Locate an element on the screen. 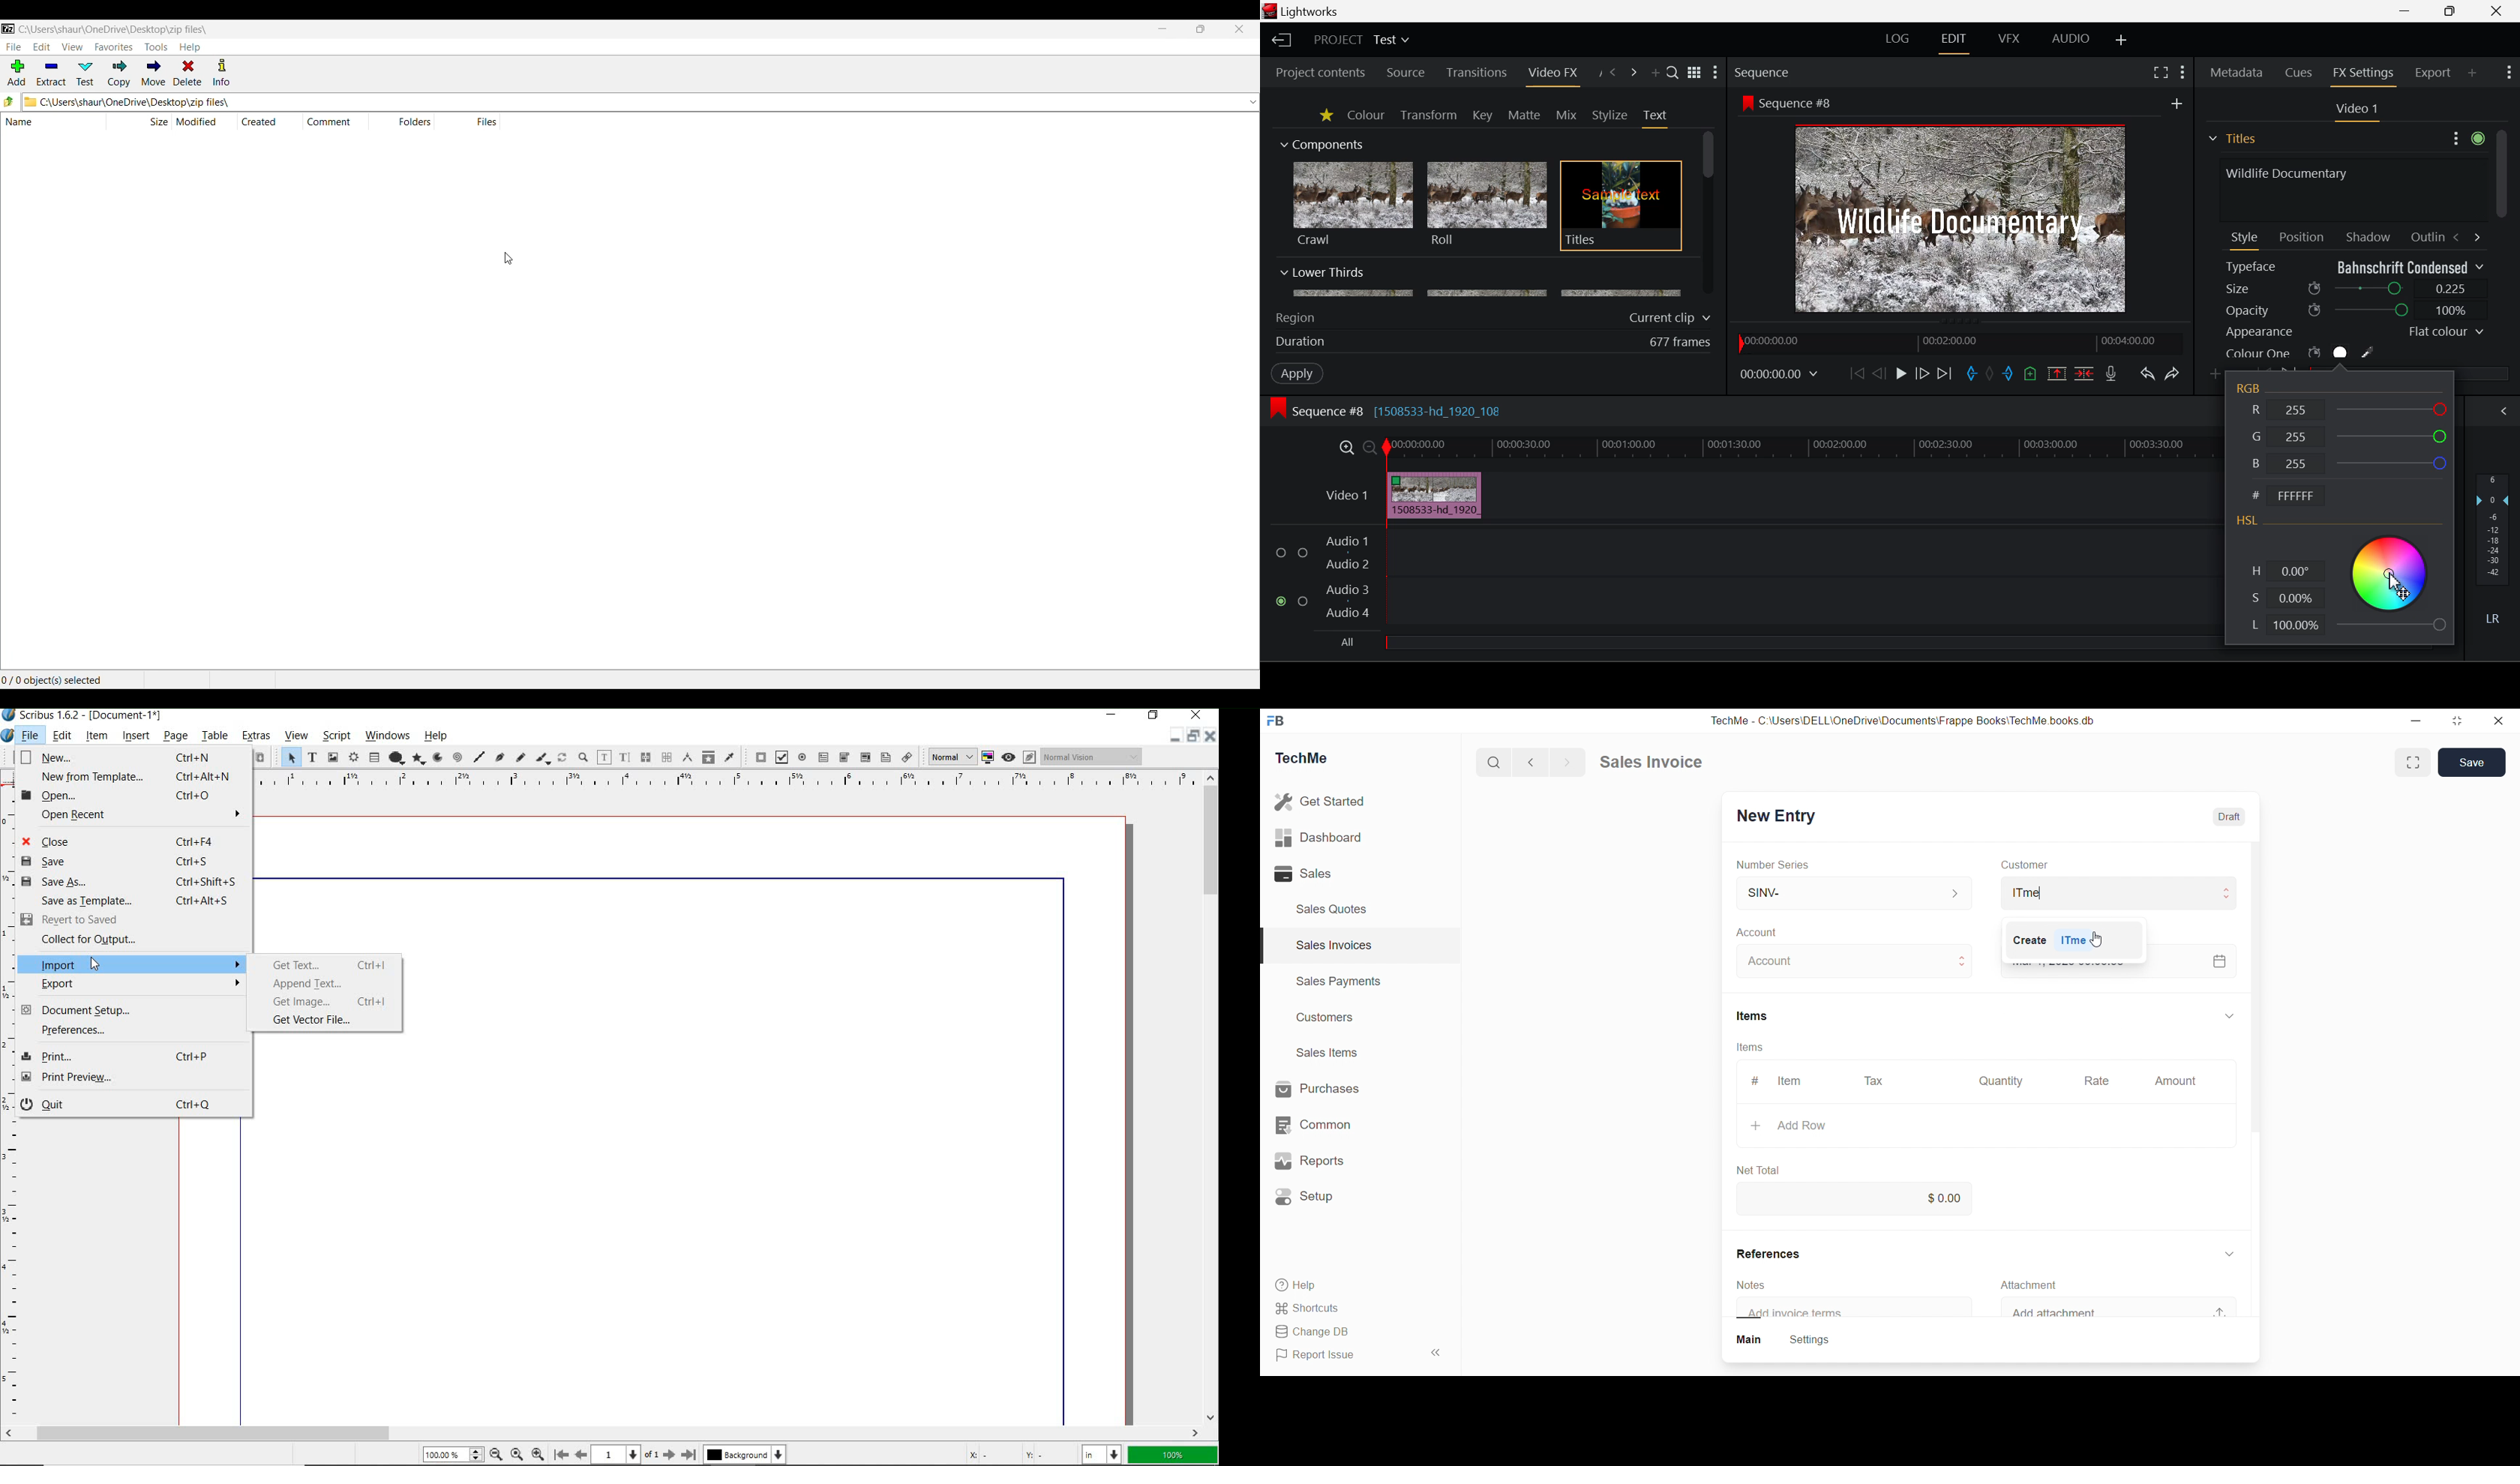 This screenshot has width=2520, height=1484. Full Screen is located at coordinates (2161, 72).